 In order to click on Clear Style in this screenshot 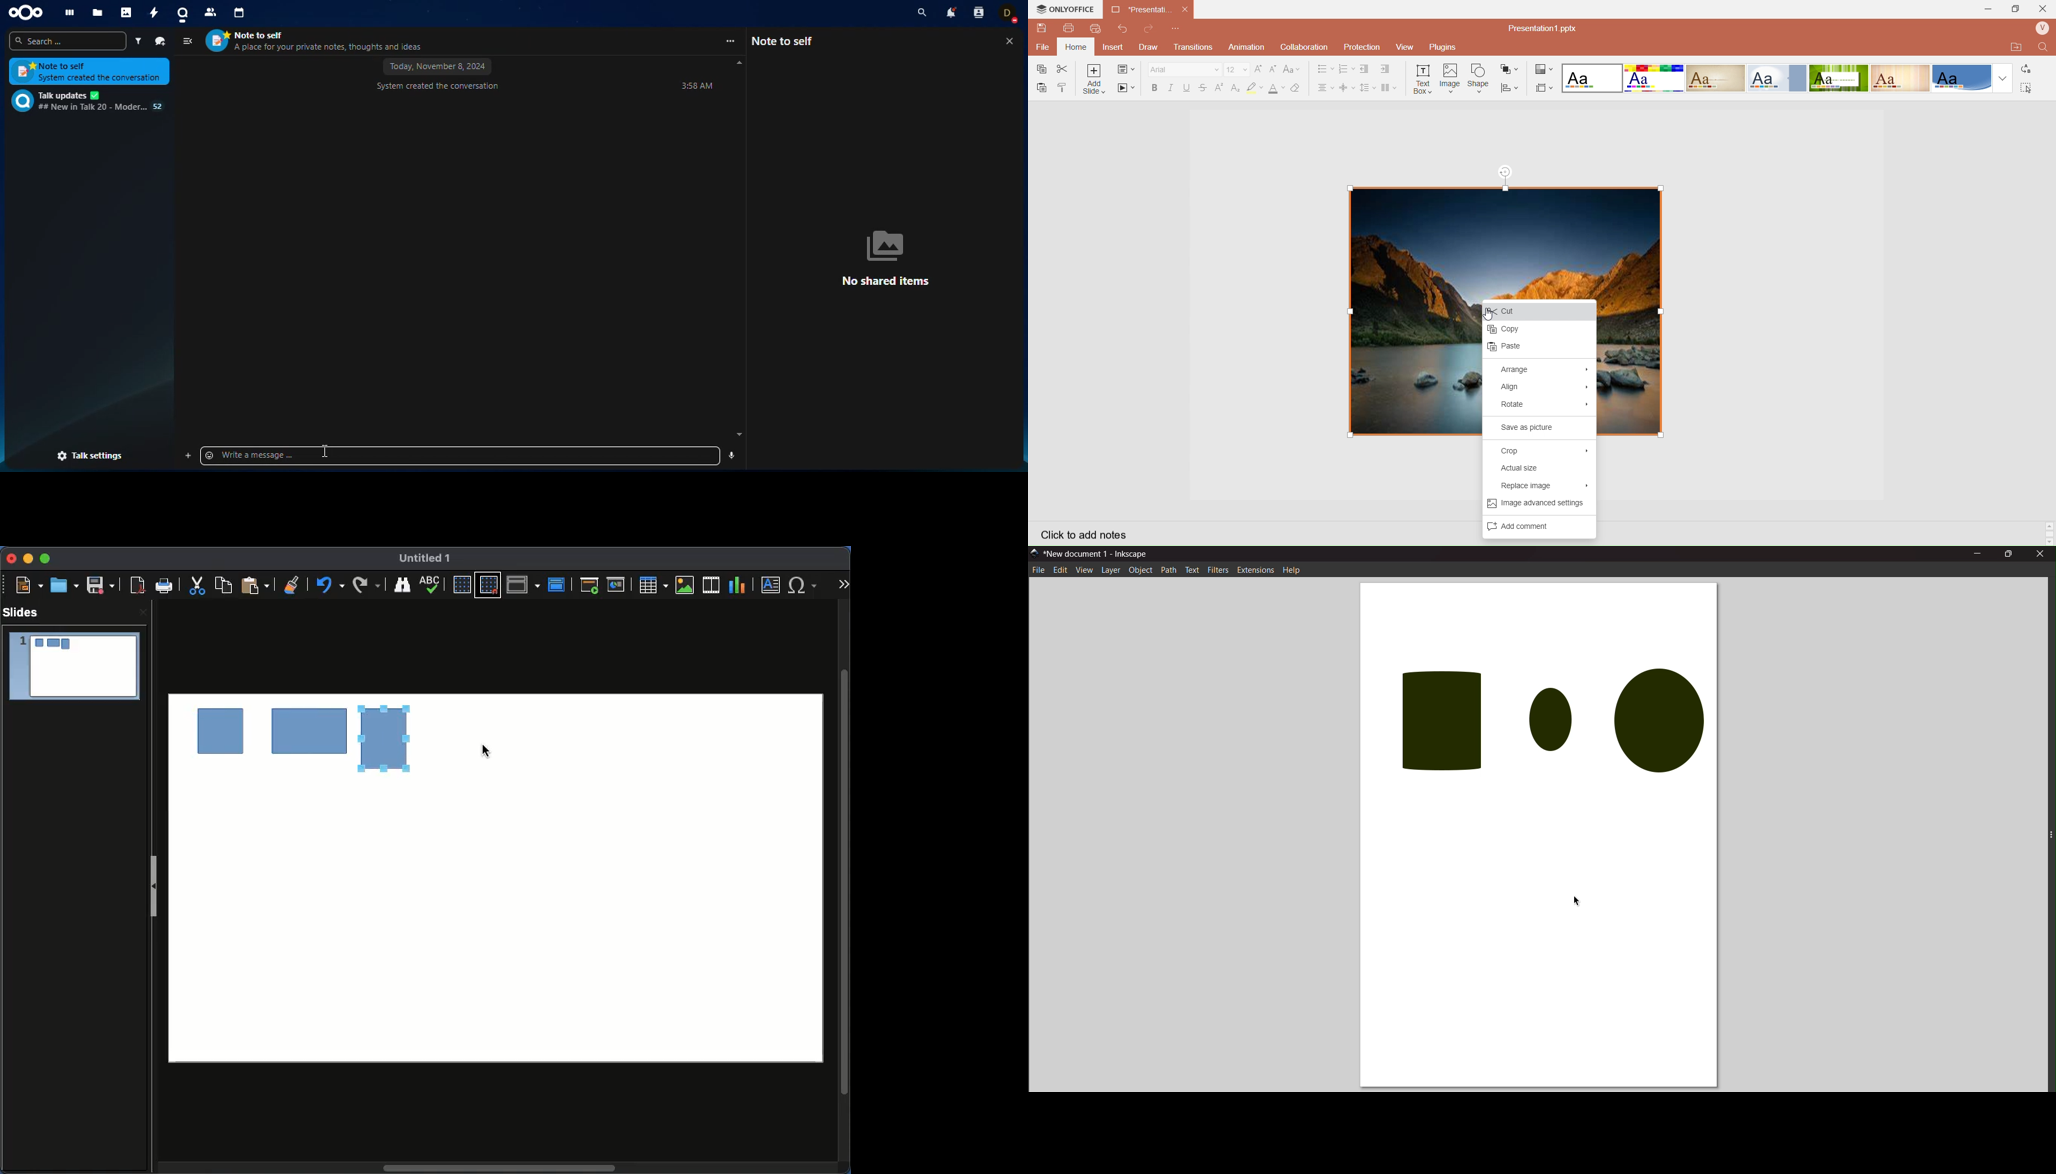, I will do `click(1297, 88)`.